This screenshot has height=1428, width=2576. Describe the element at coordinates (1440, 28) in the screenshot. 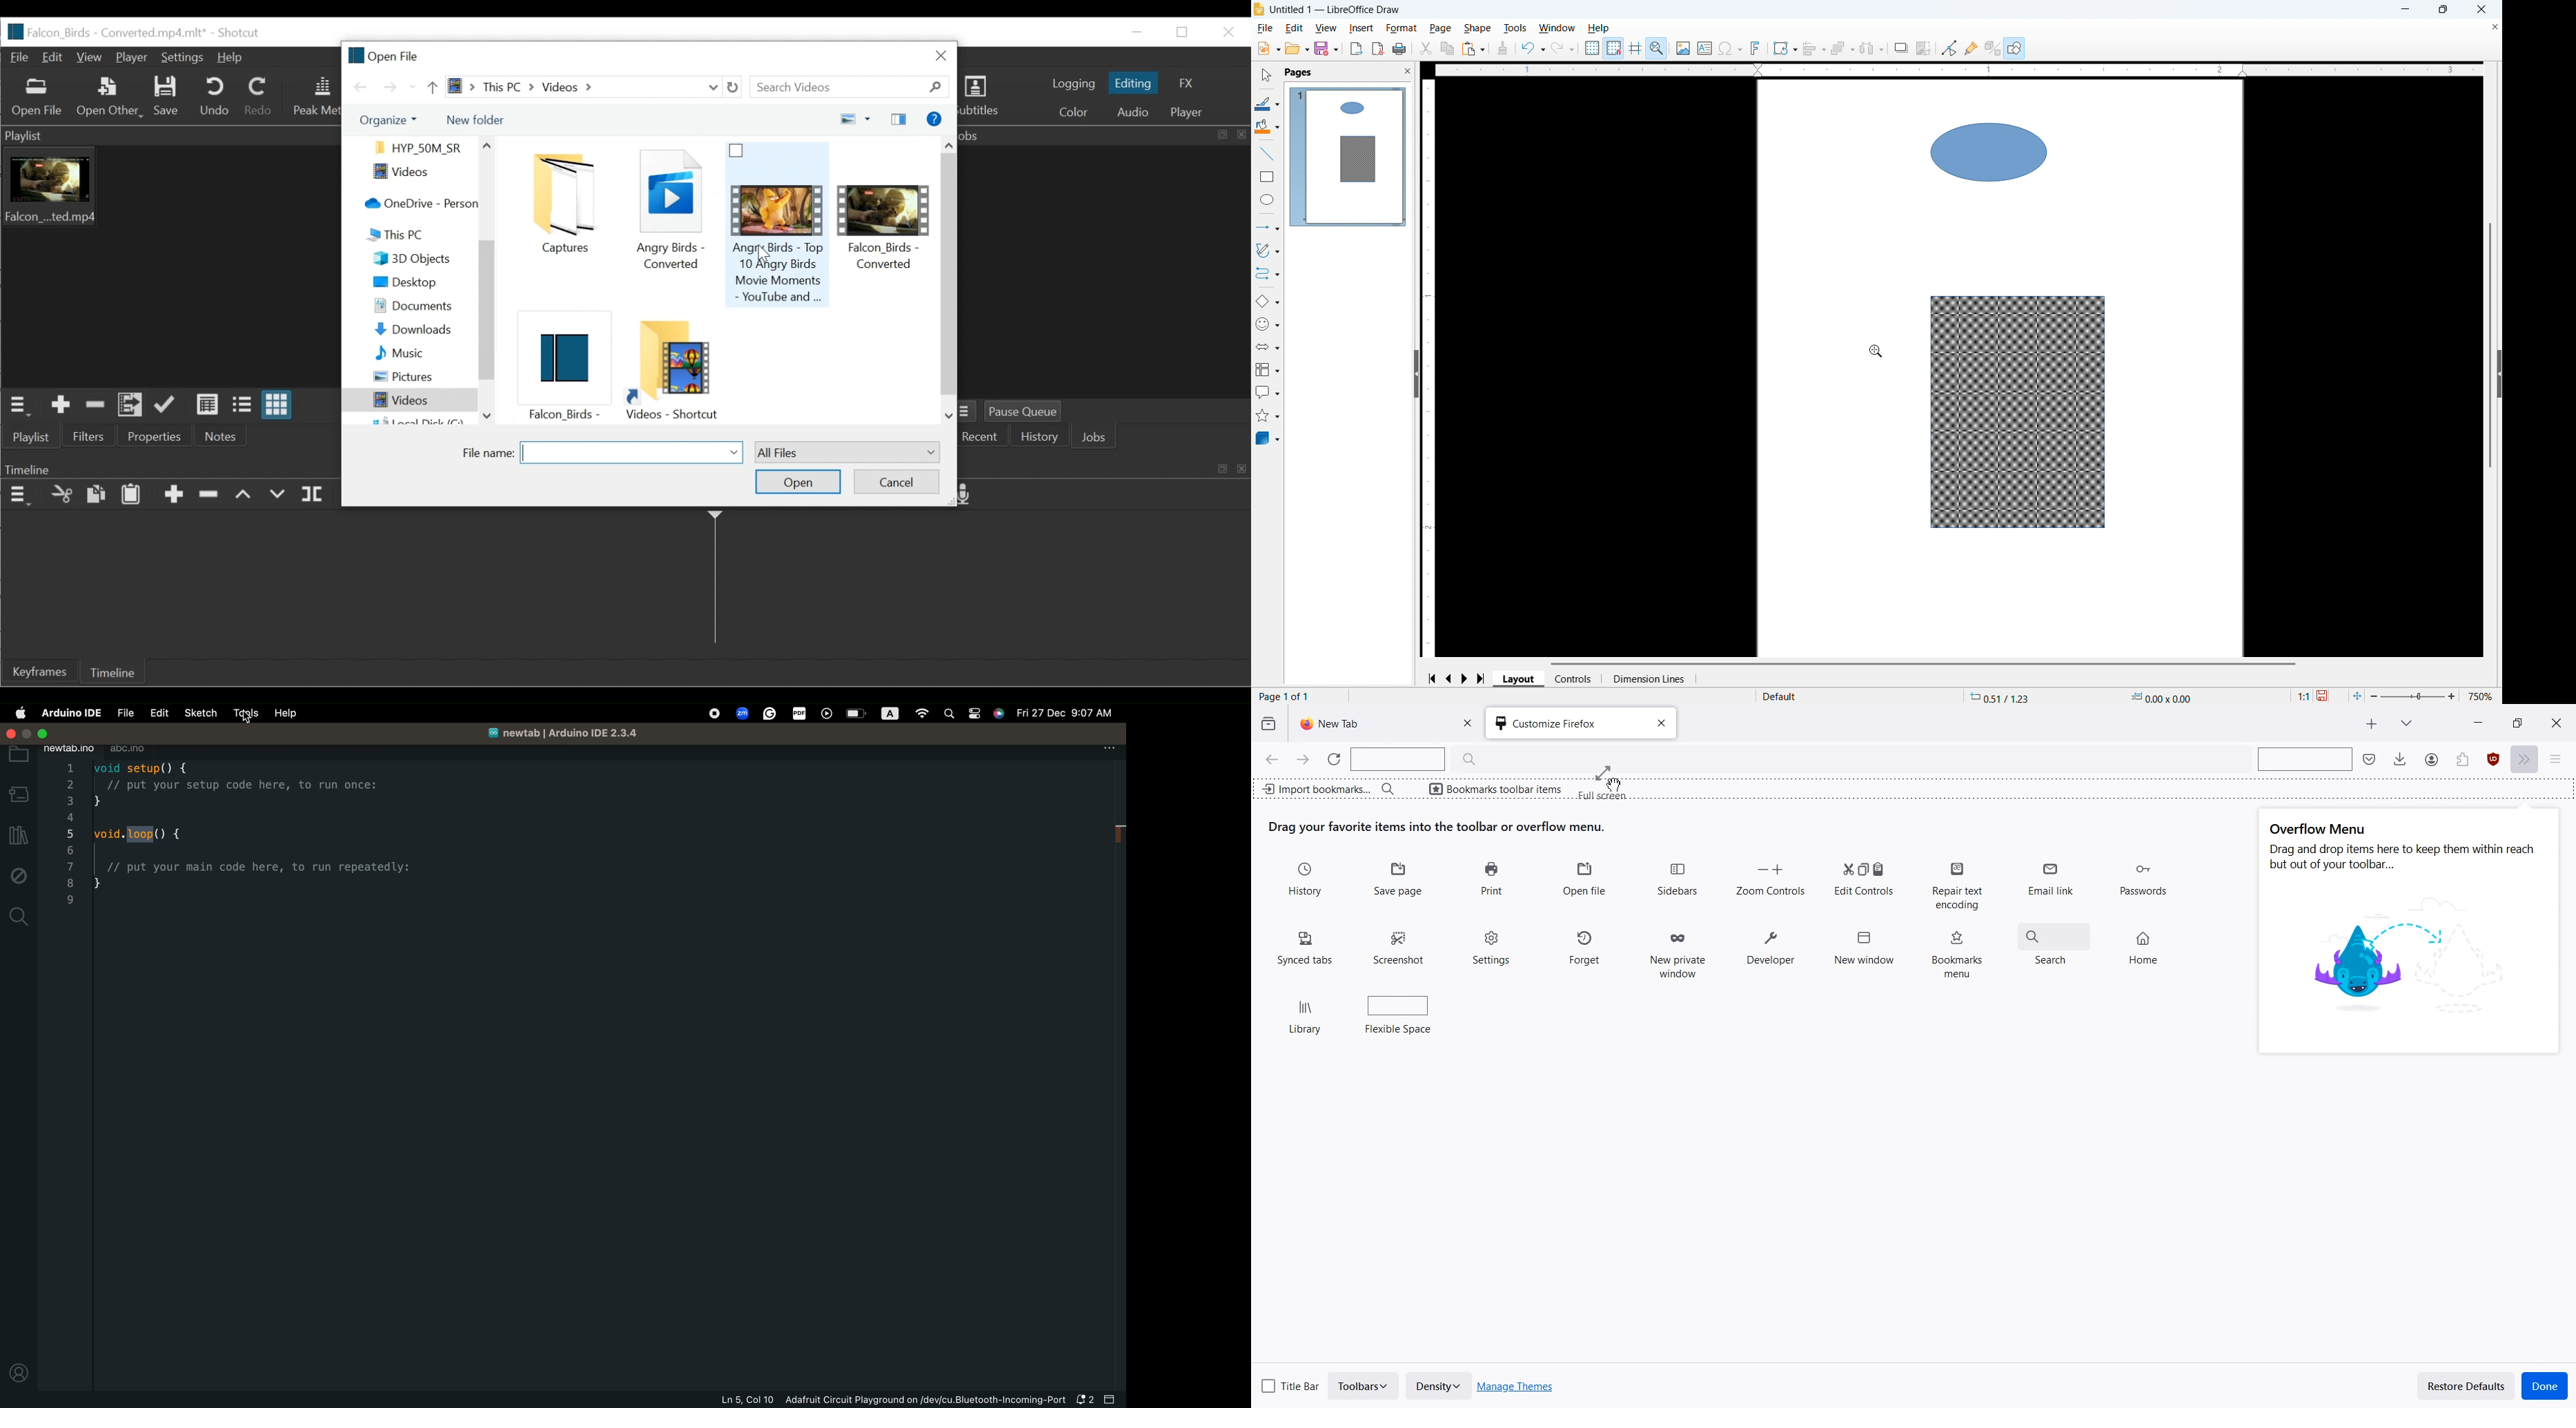

I see `page ` at that location.